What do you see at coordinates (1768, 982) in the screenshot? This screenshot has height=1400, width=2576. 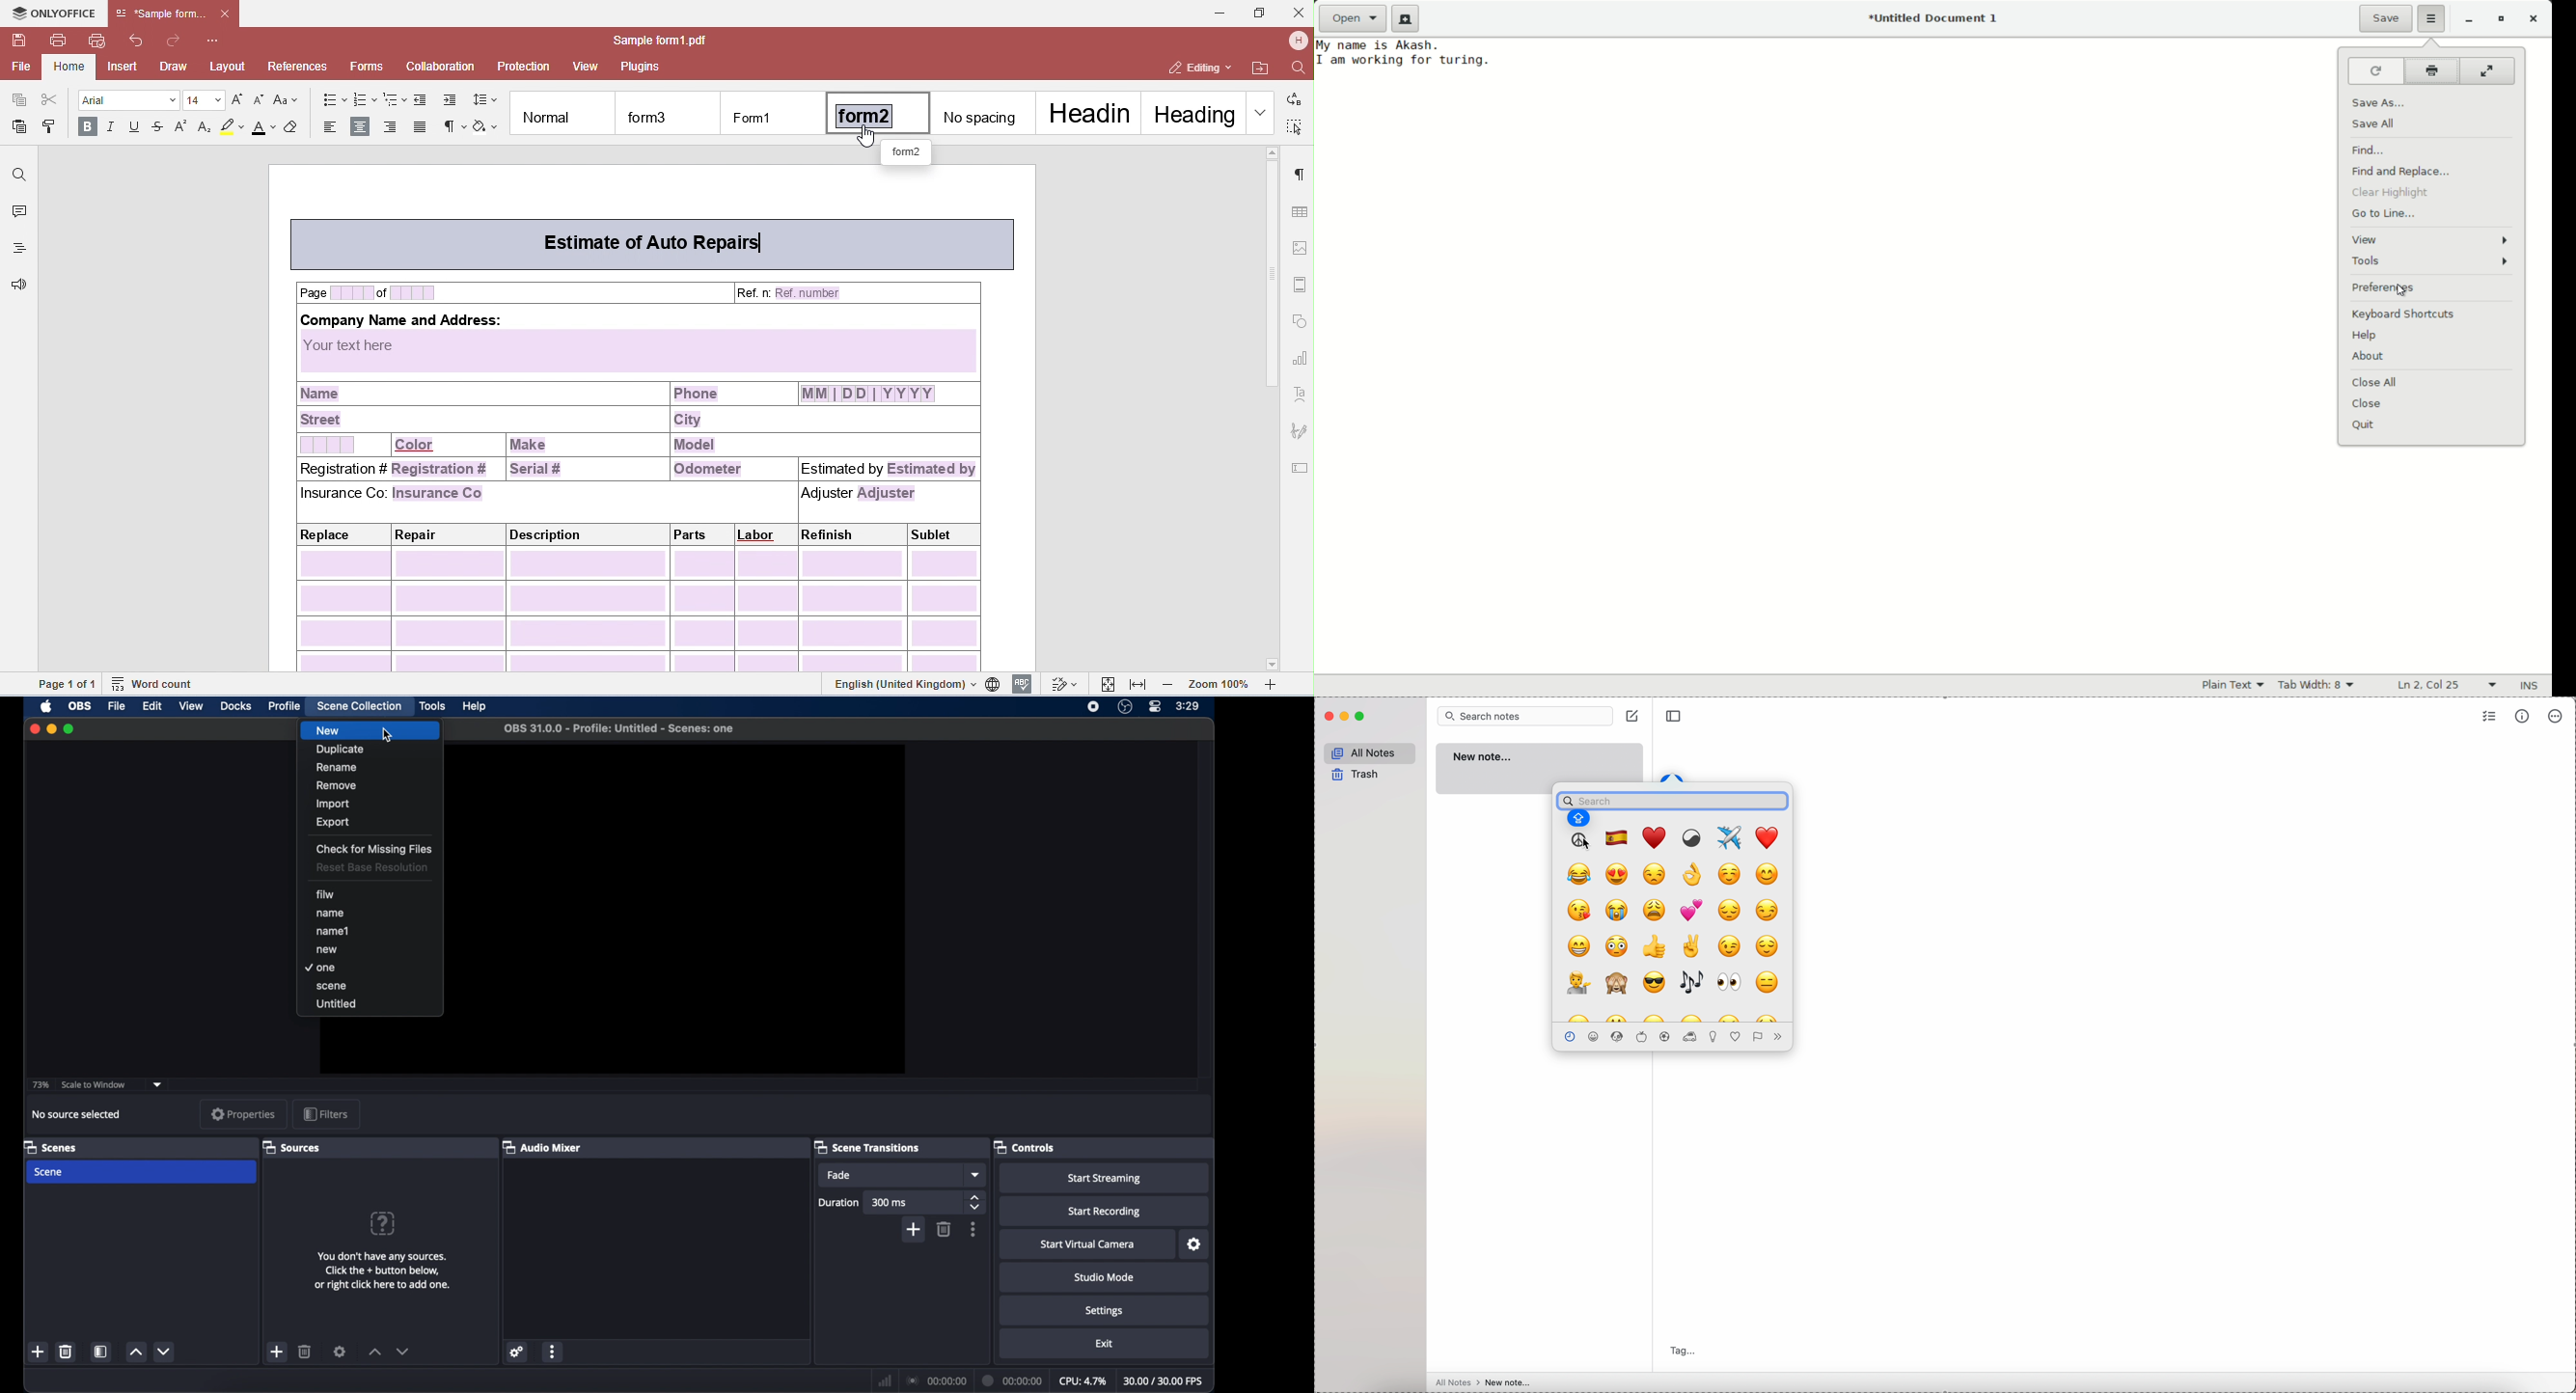 I see `emoji` at bounding box center [1768, 982].